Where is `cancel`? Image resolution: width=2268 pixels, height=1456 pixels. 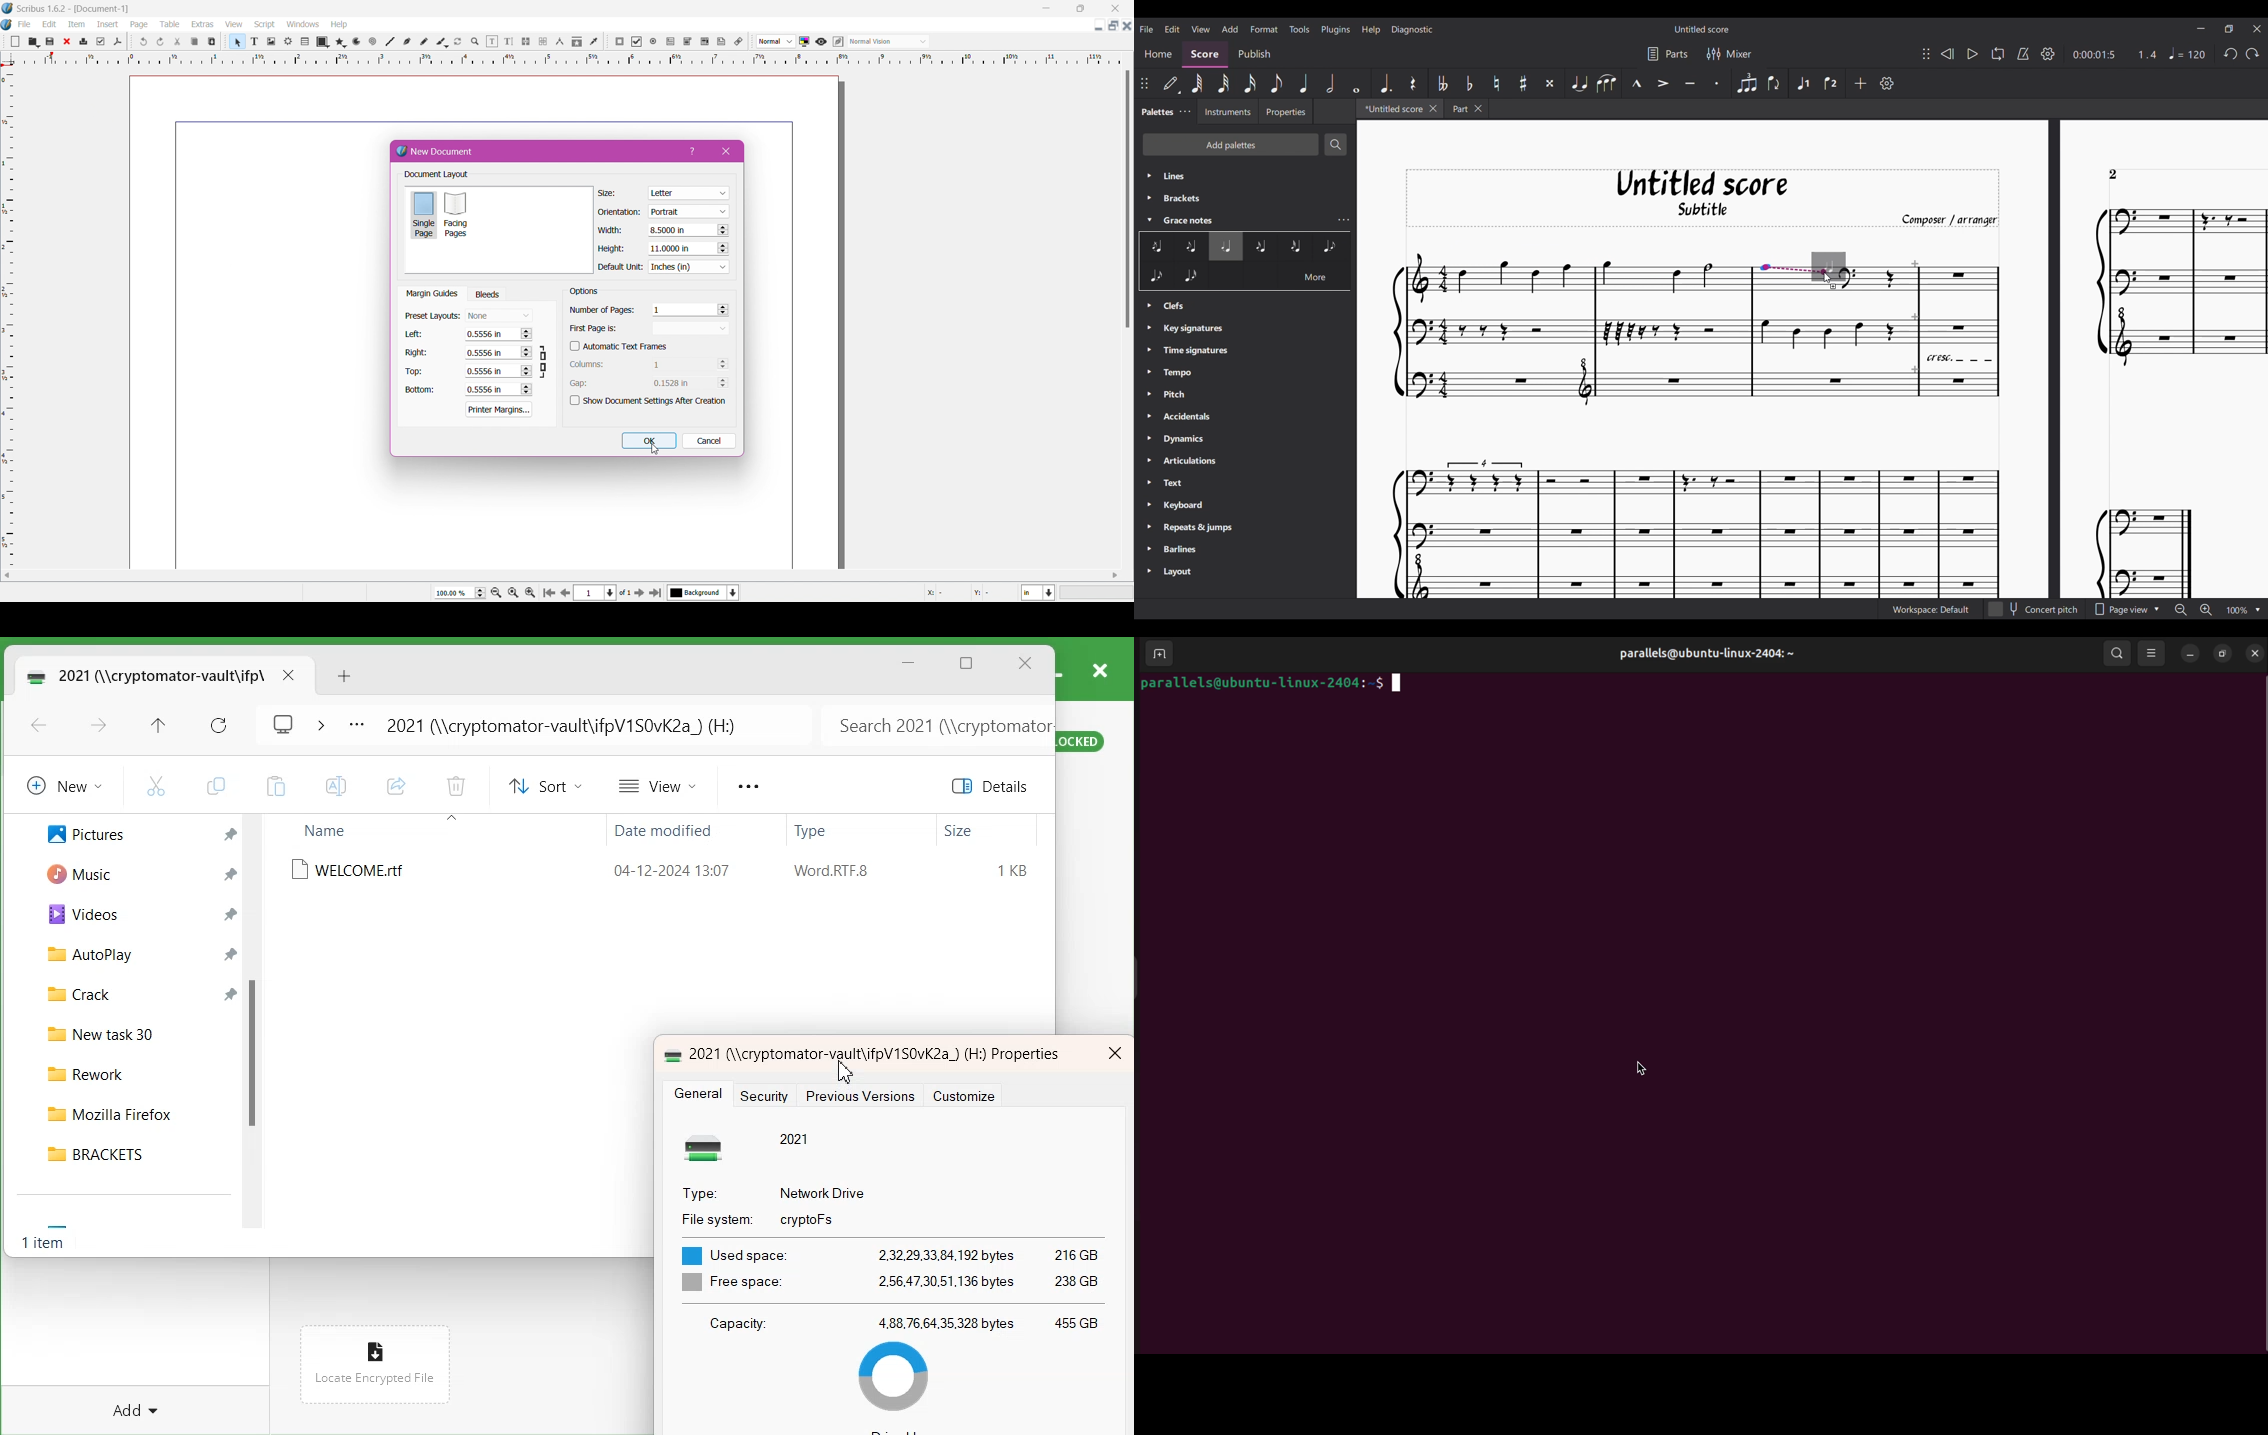
cancel is located at coordinates (709, 441).